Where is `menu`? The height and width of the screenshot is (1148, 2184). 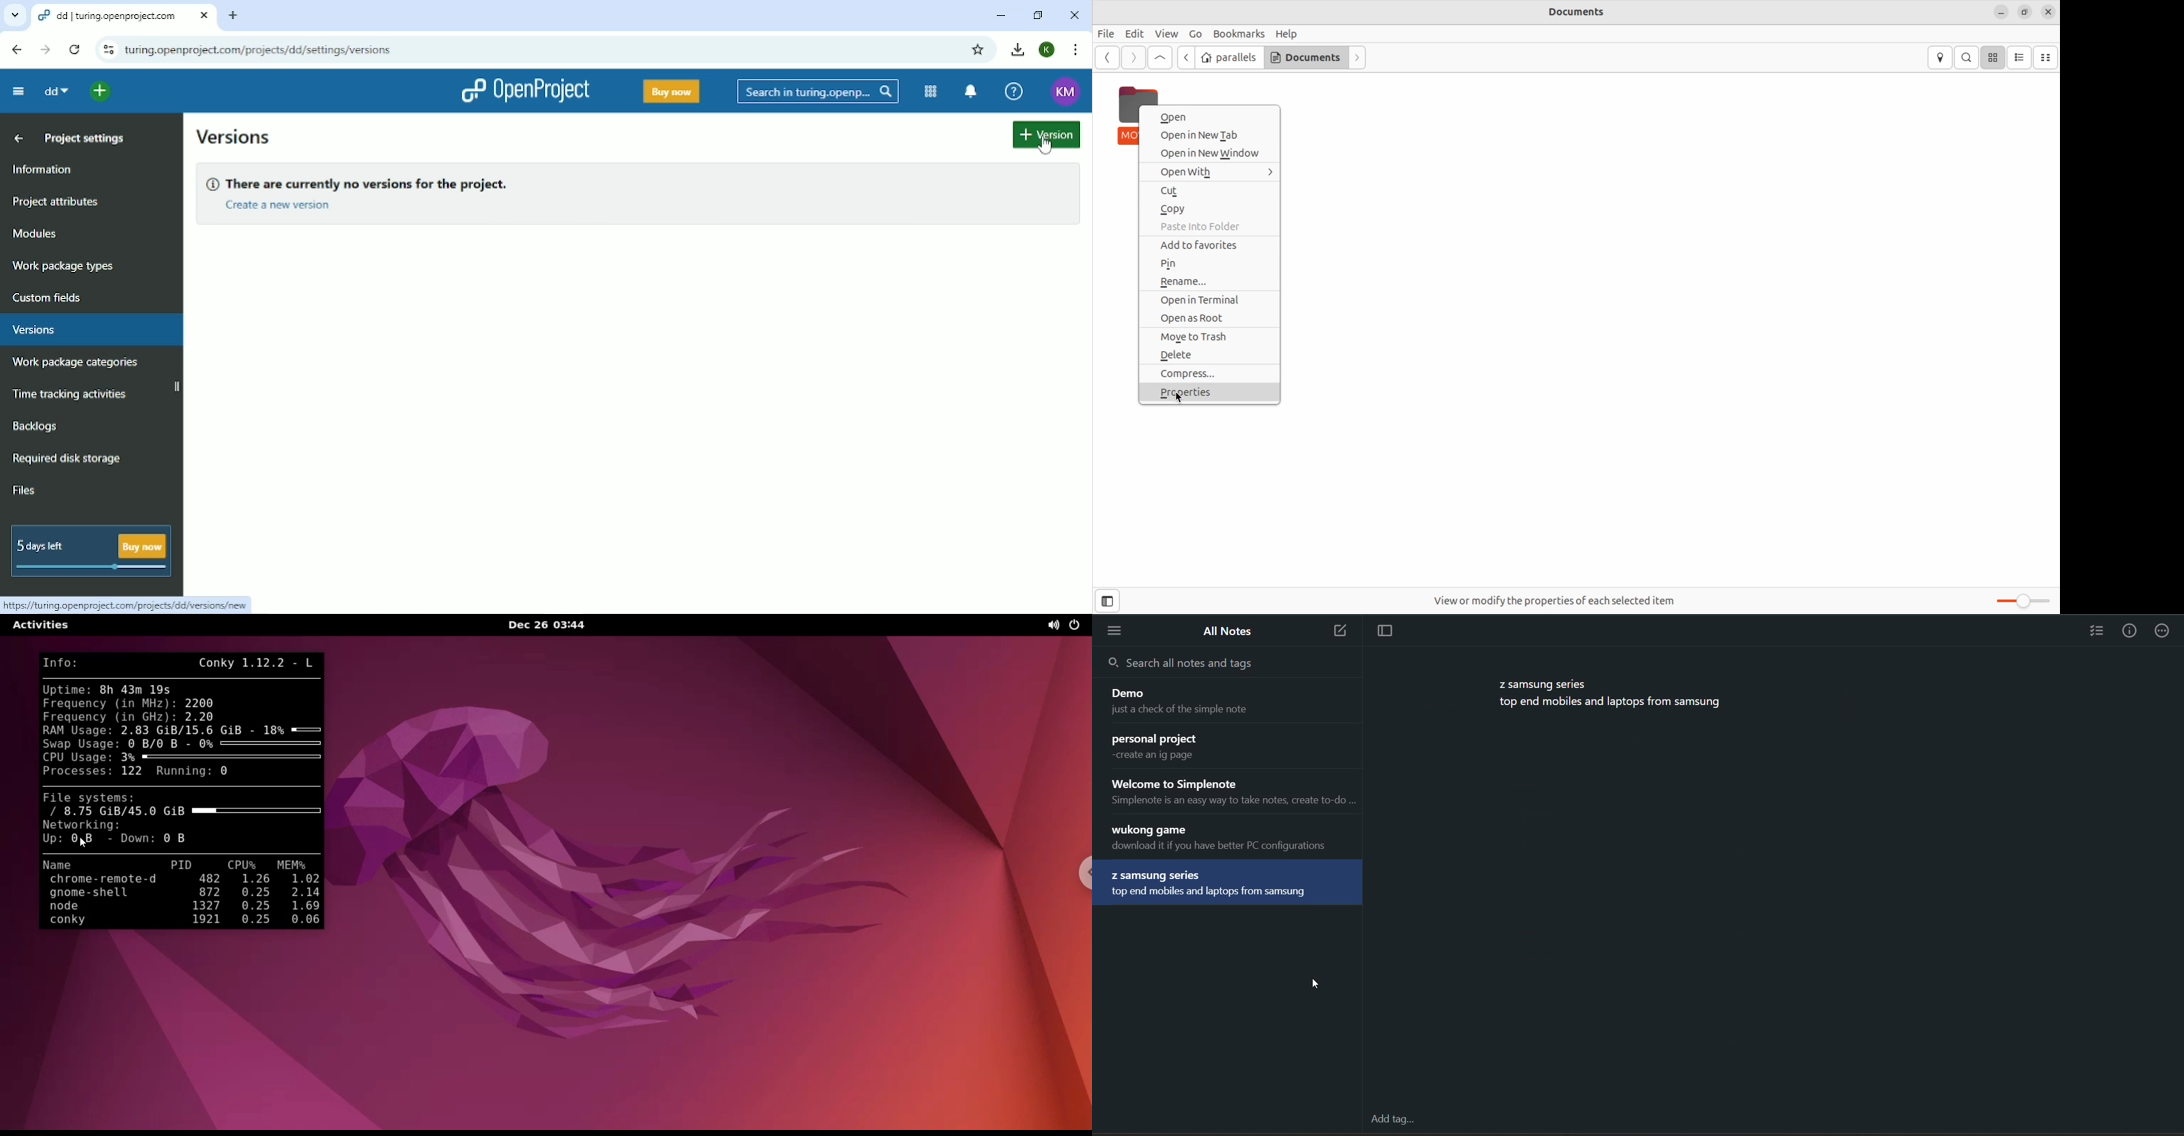
menu is located at coordinates (1116, 633).